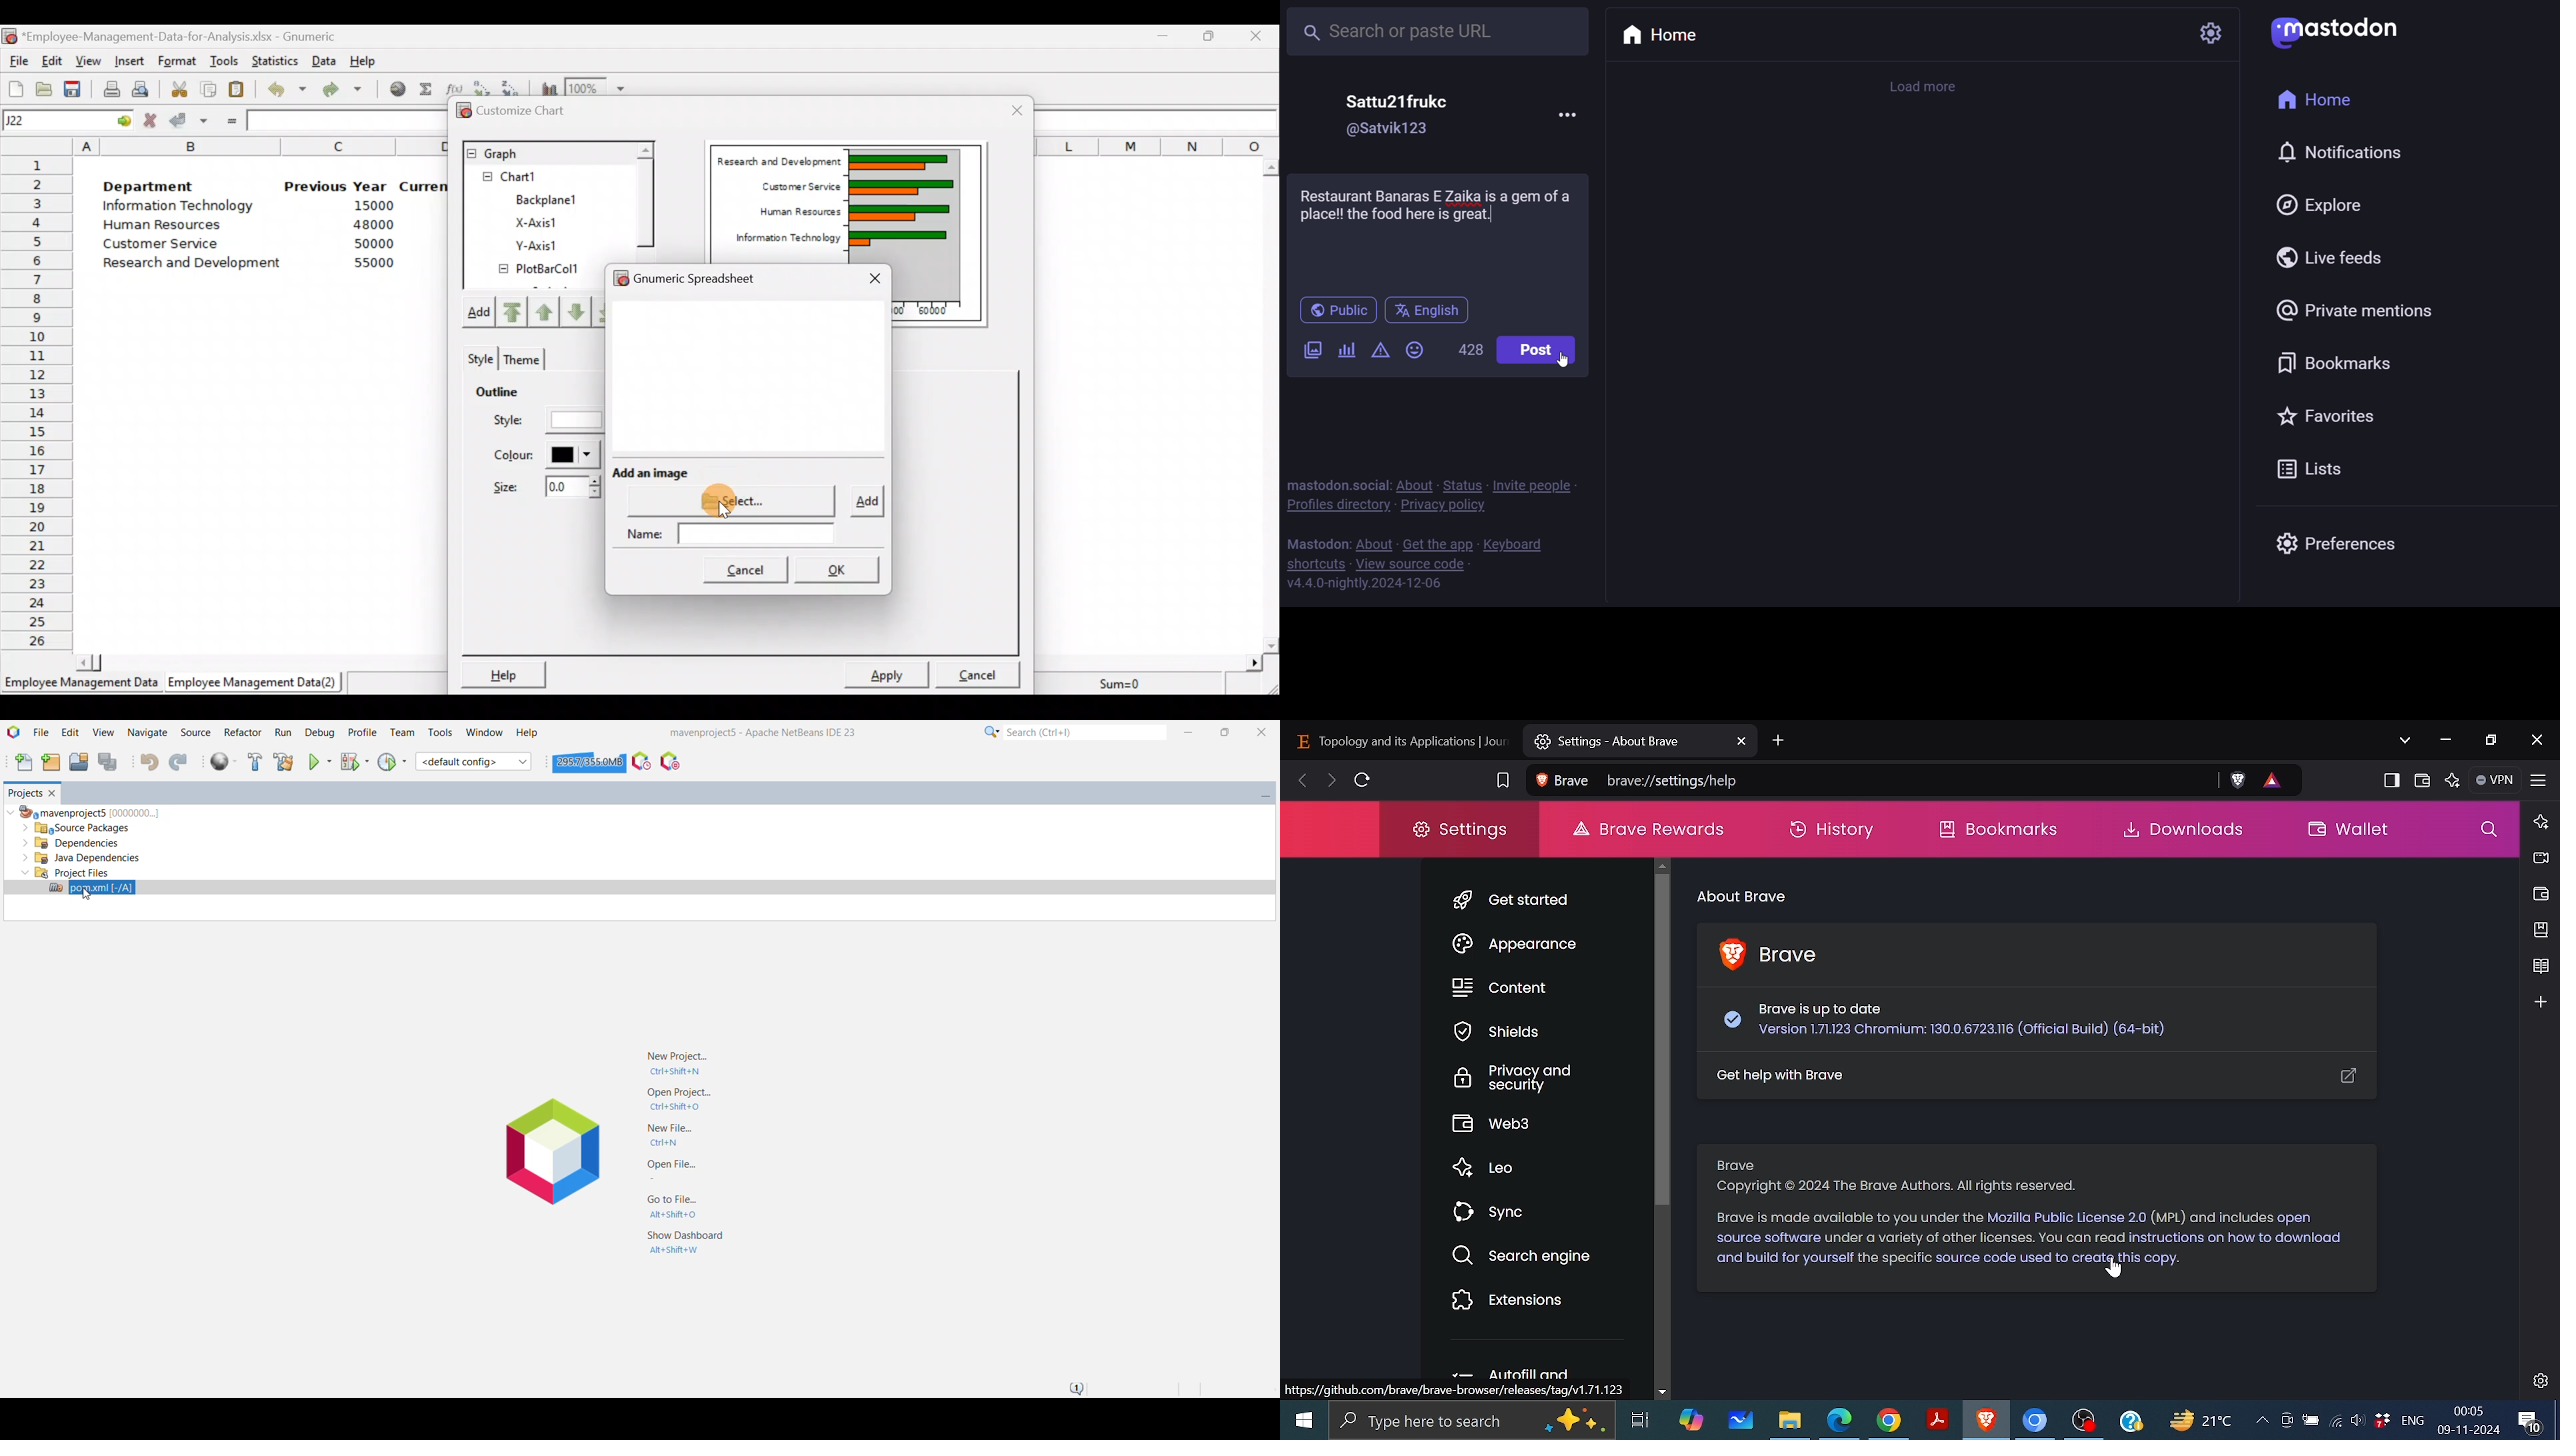 The height and width of the screenshot is (1456, 2576). Describe the element at coordinates (1508, 1299) in the screenshot. I see `Extensions` at that location.